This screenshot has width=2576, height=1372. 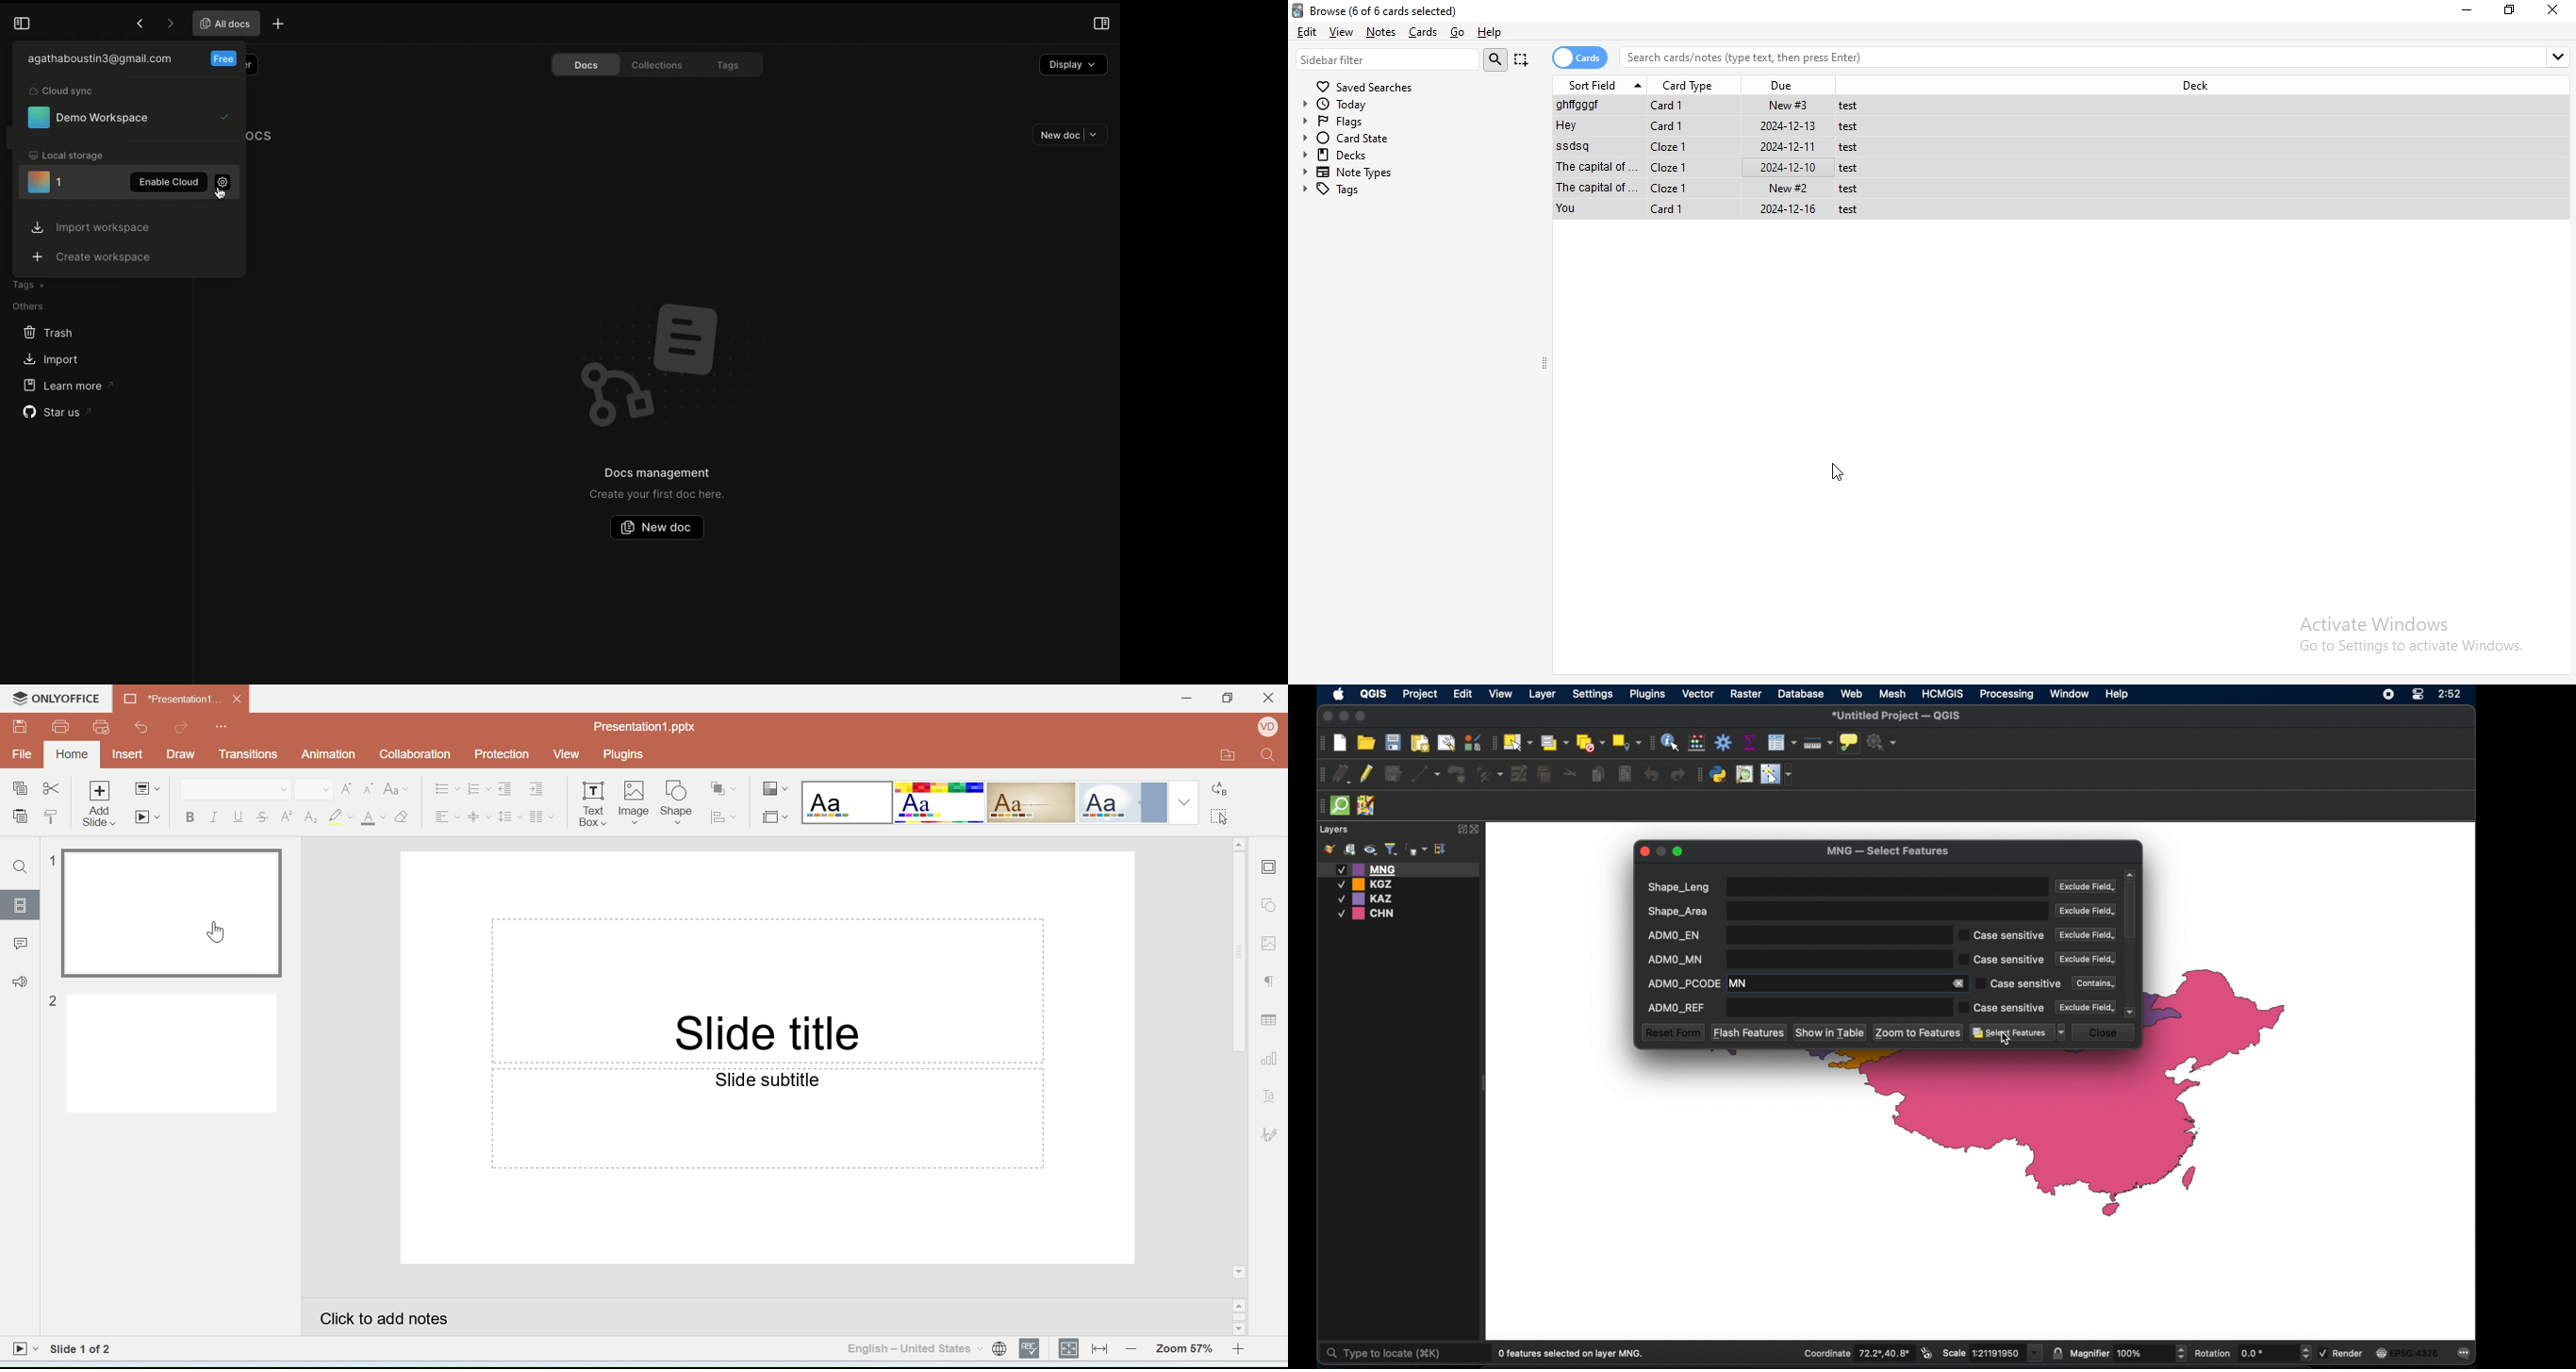 What do you see at coordinates (677, 803) in the screenshot?
I see `Insert shape` at bounding box center [677, 803].